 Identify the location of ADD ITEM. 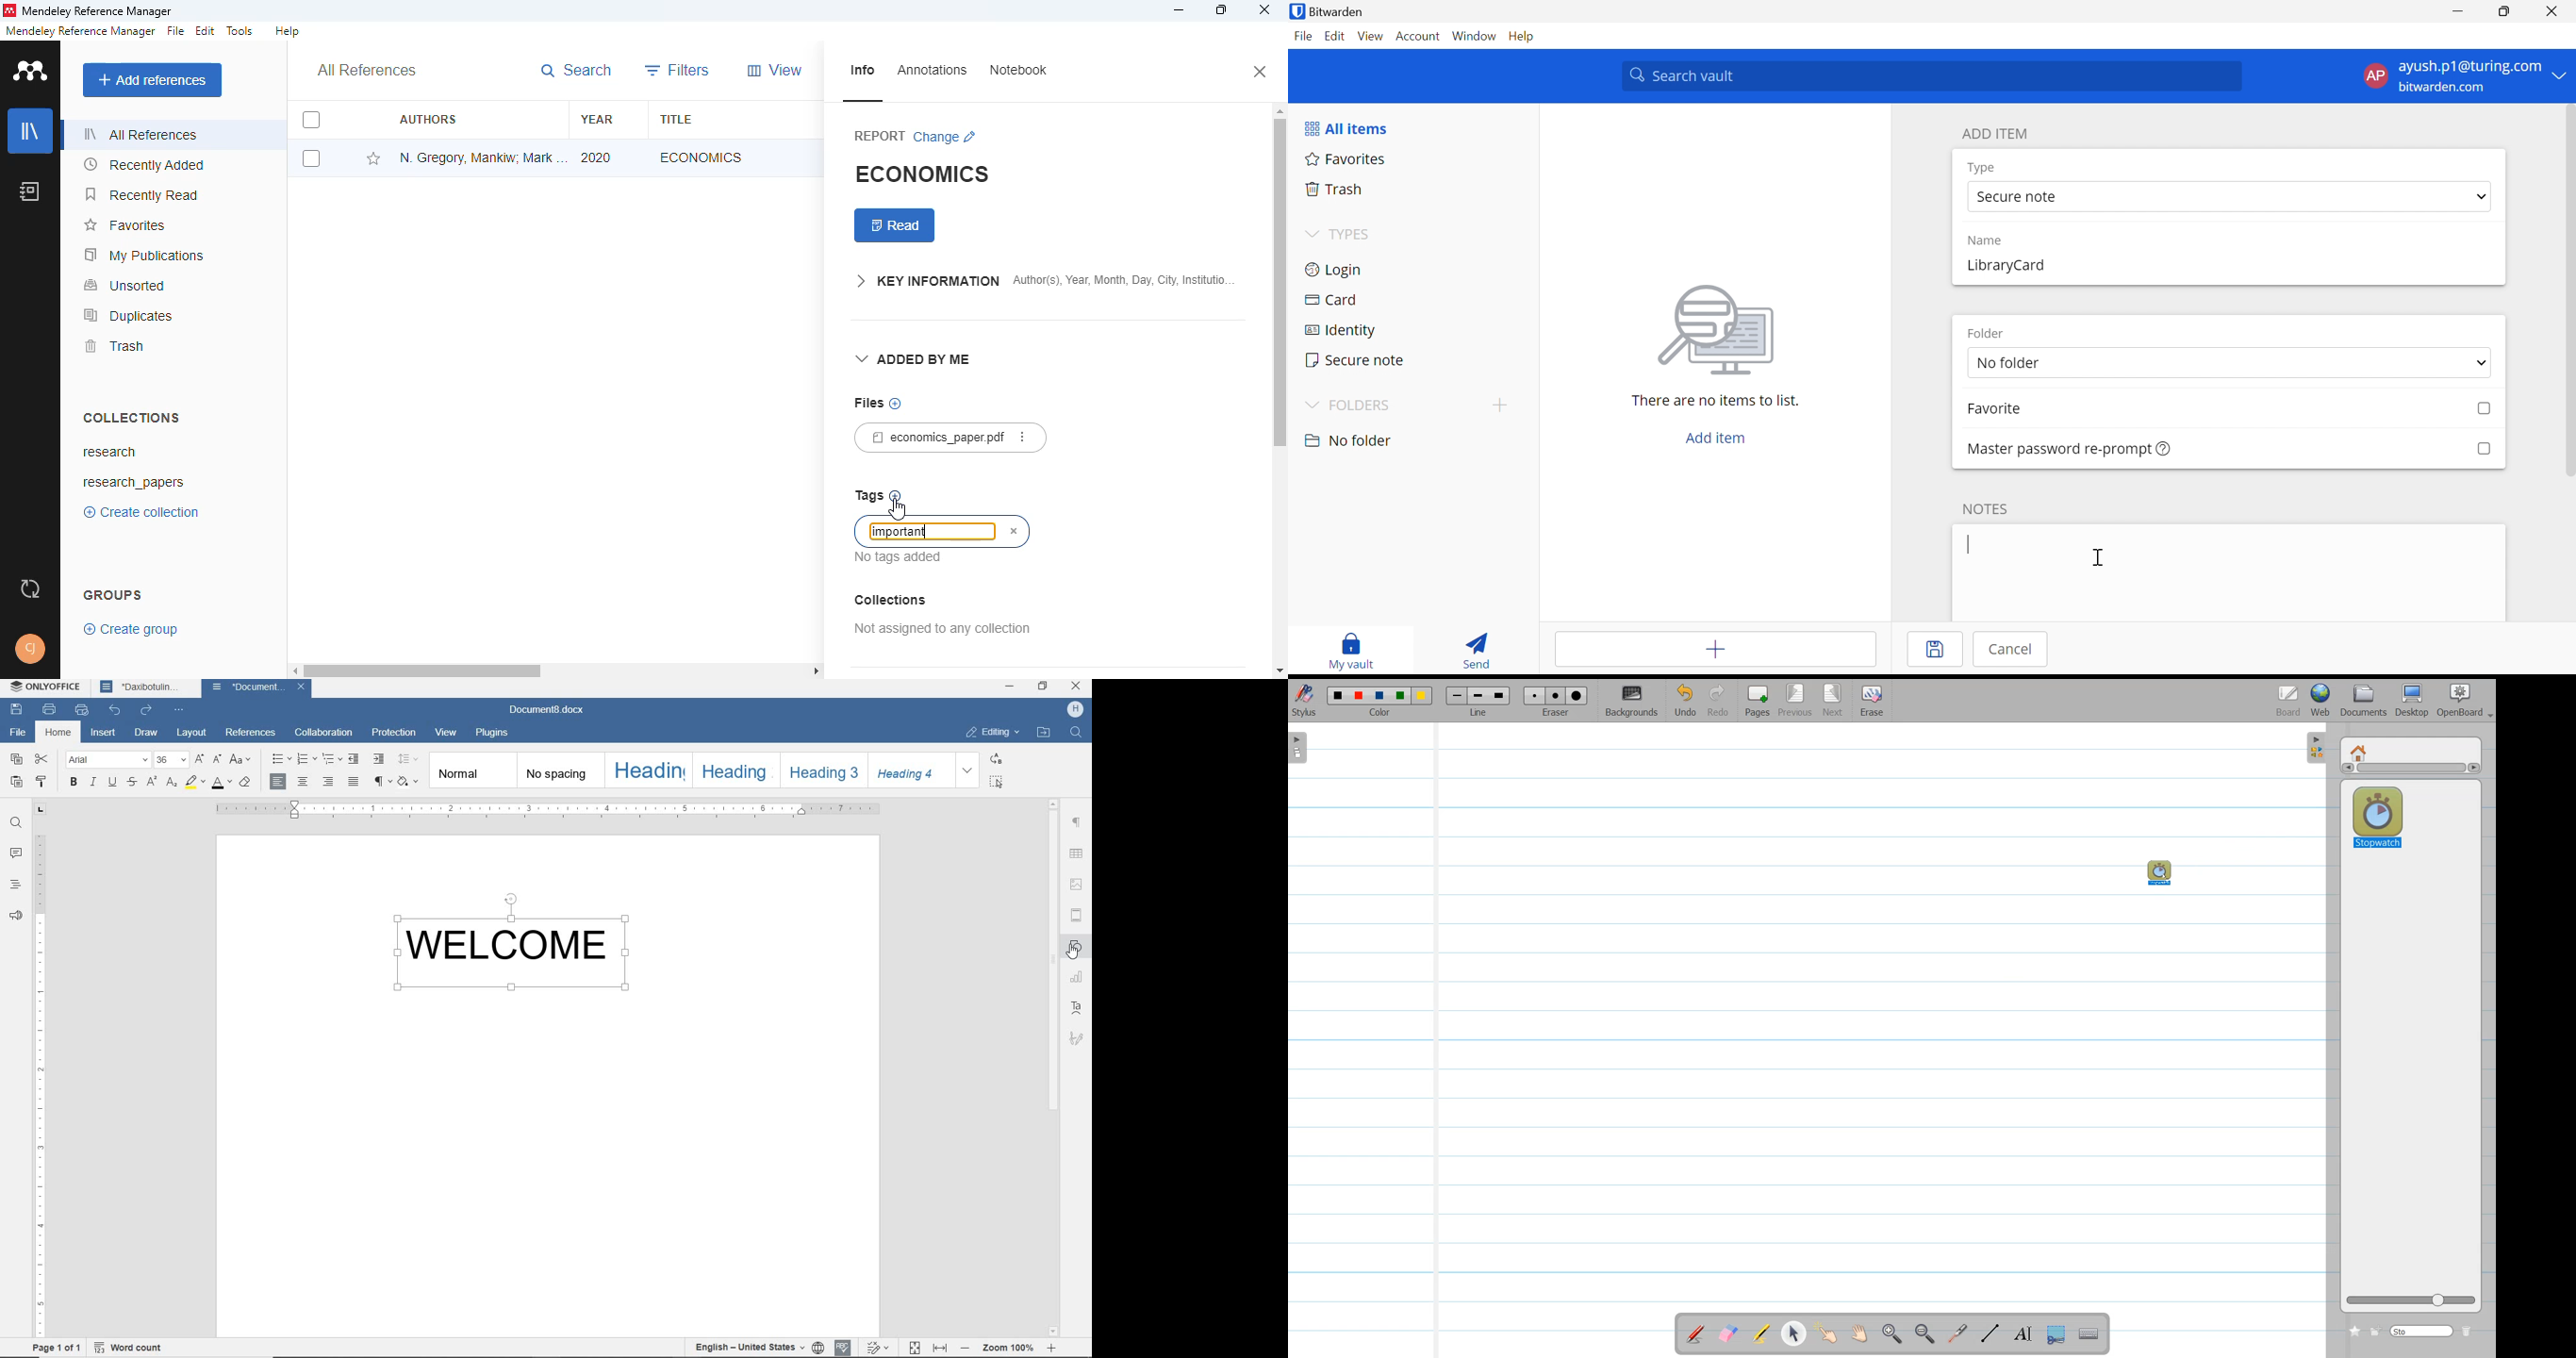
(1995, 133).